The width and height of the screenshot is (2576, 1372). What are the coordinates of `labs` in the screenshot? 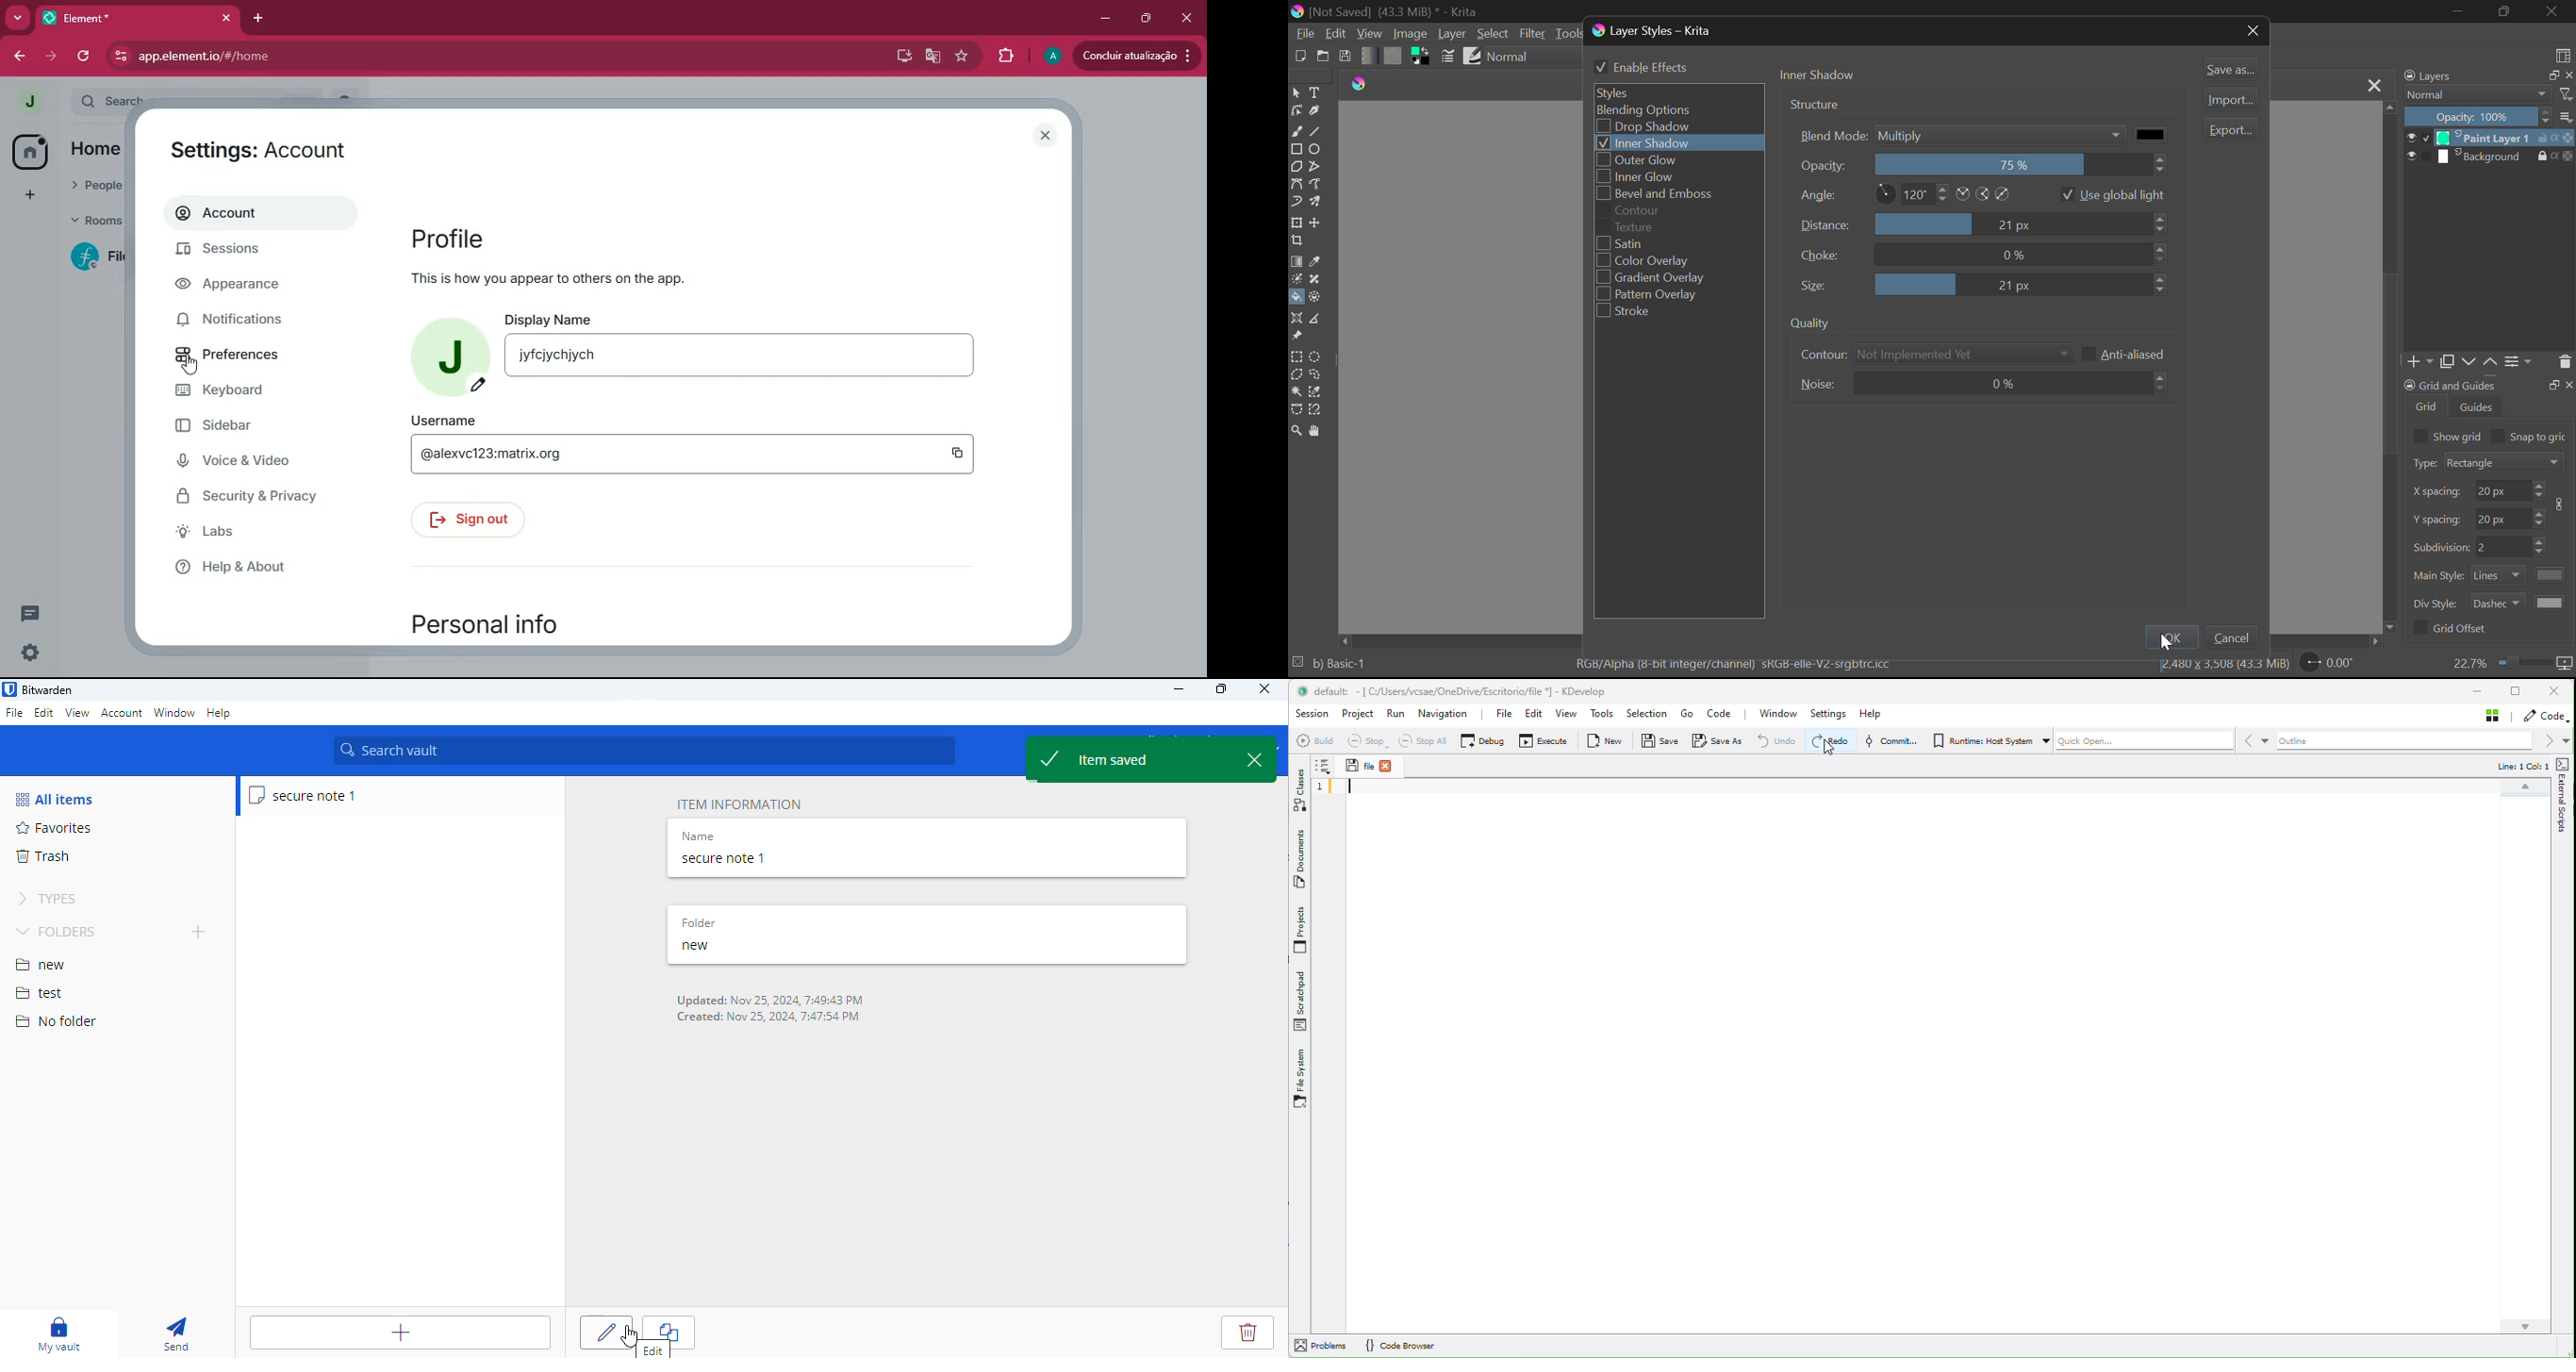 It's located at (240, 536).